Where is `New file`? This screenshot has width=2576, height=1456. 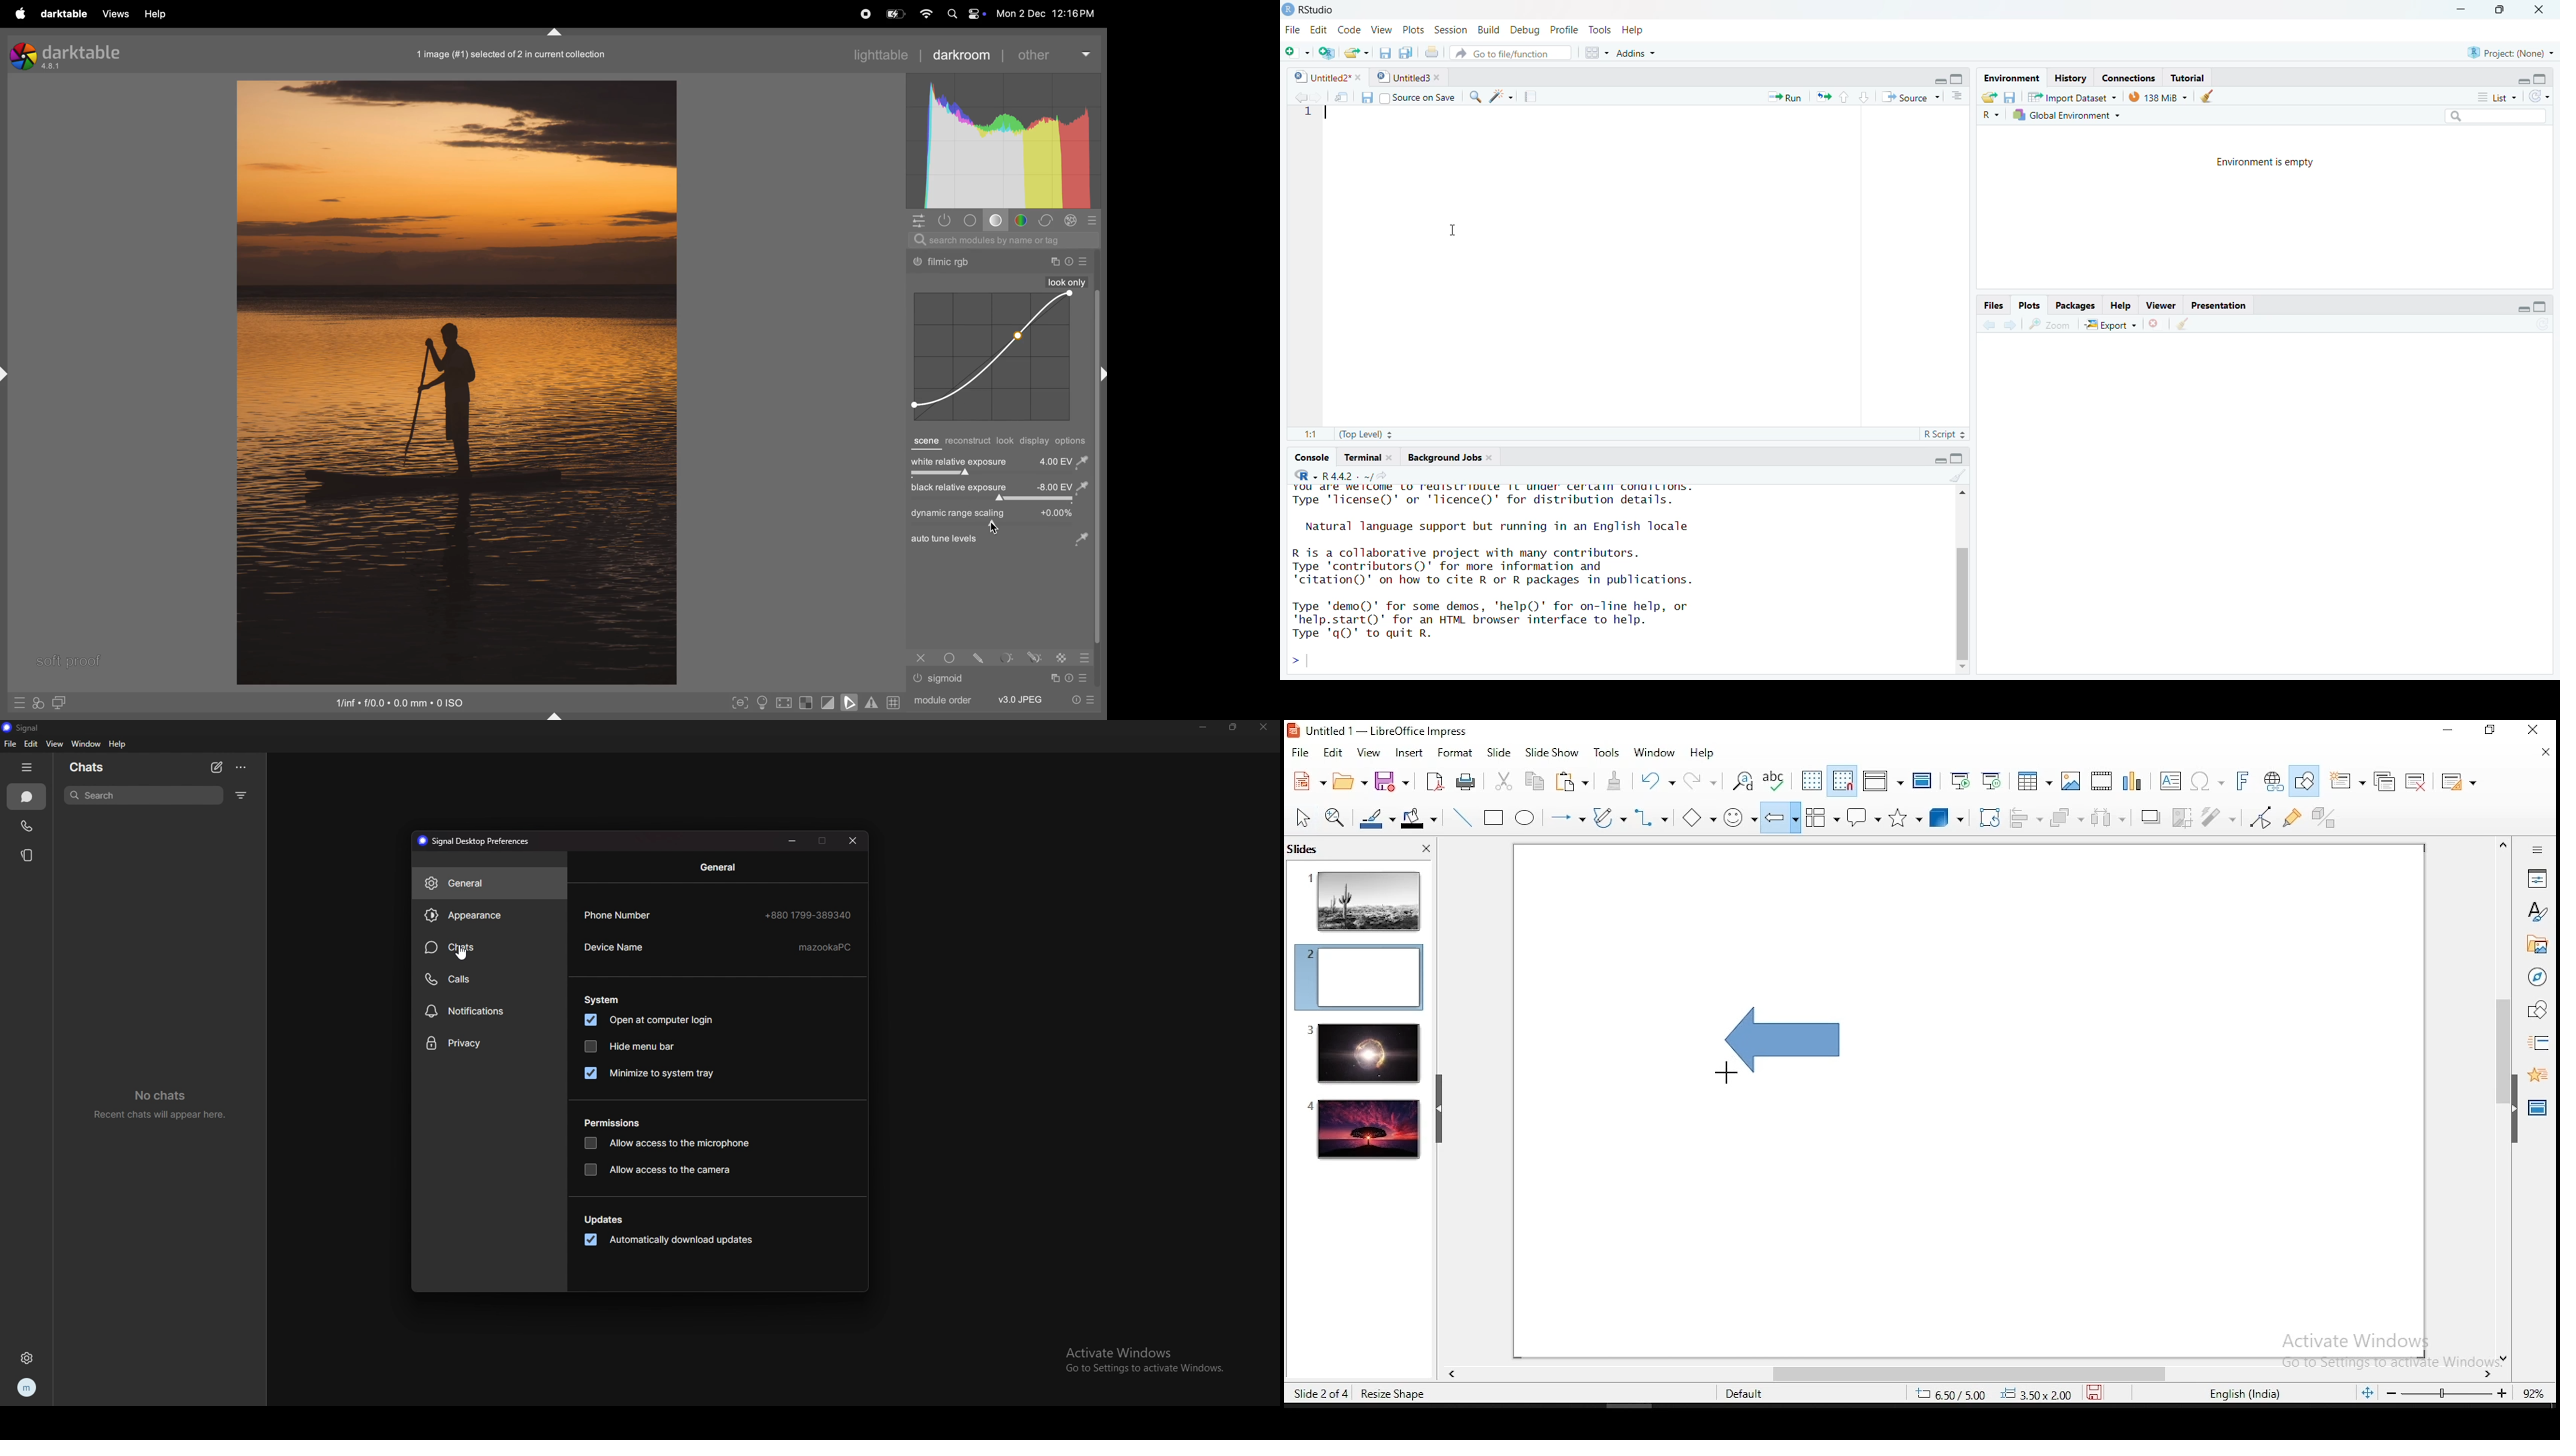
New file is located at coordinates (1295, 49).